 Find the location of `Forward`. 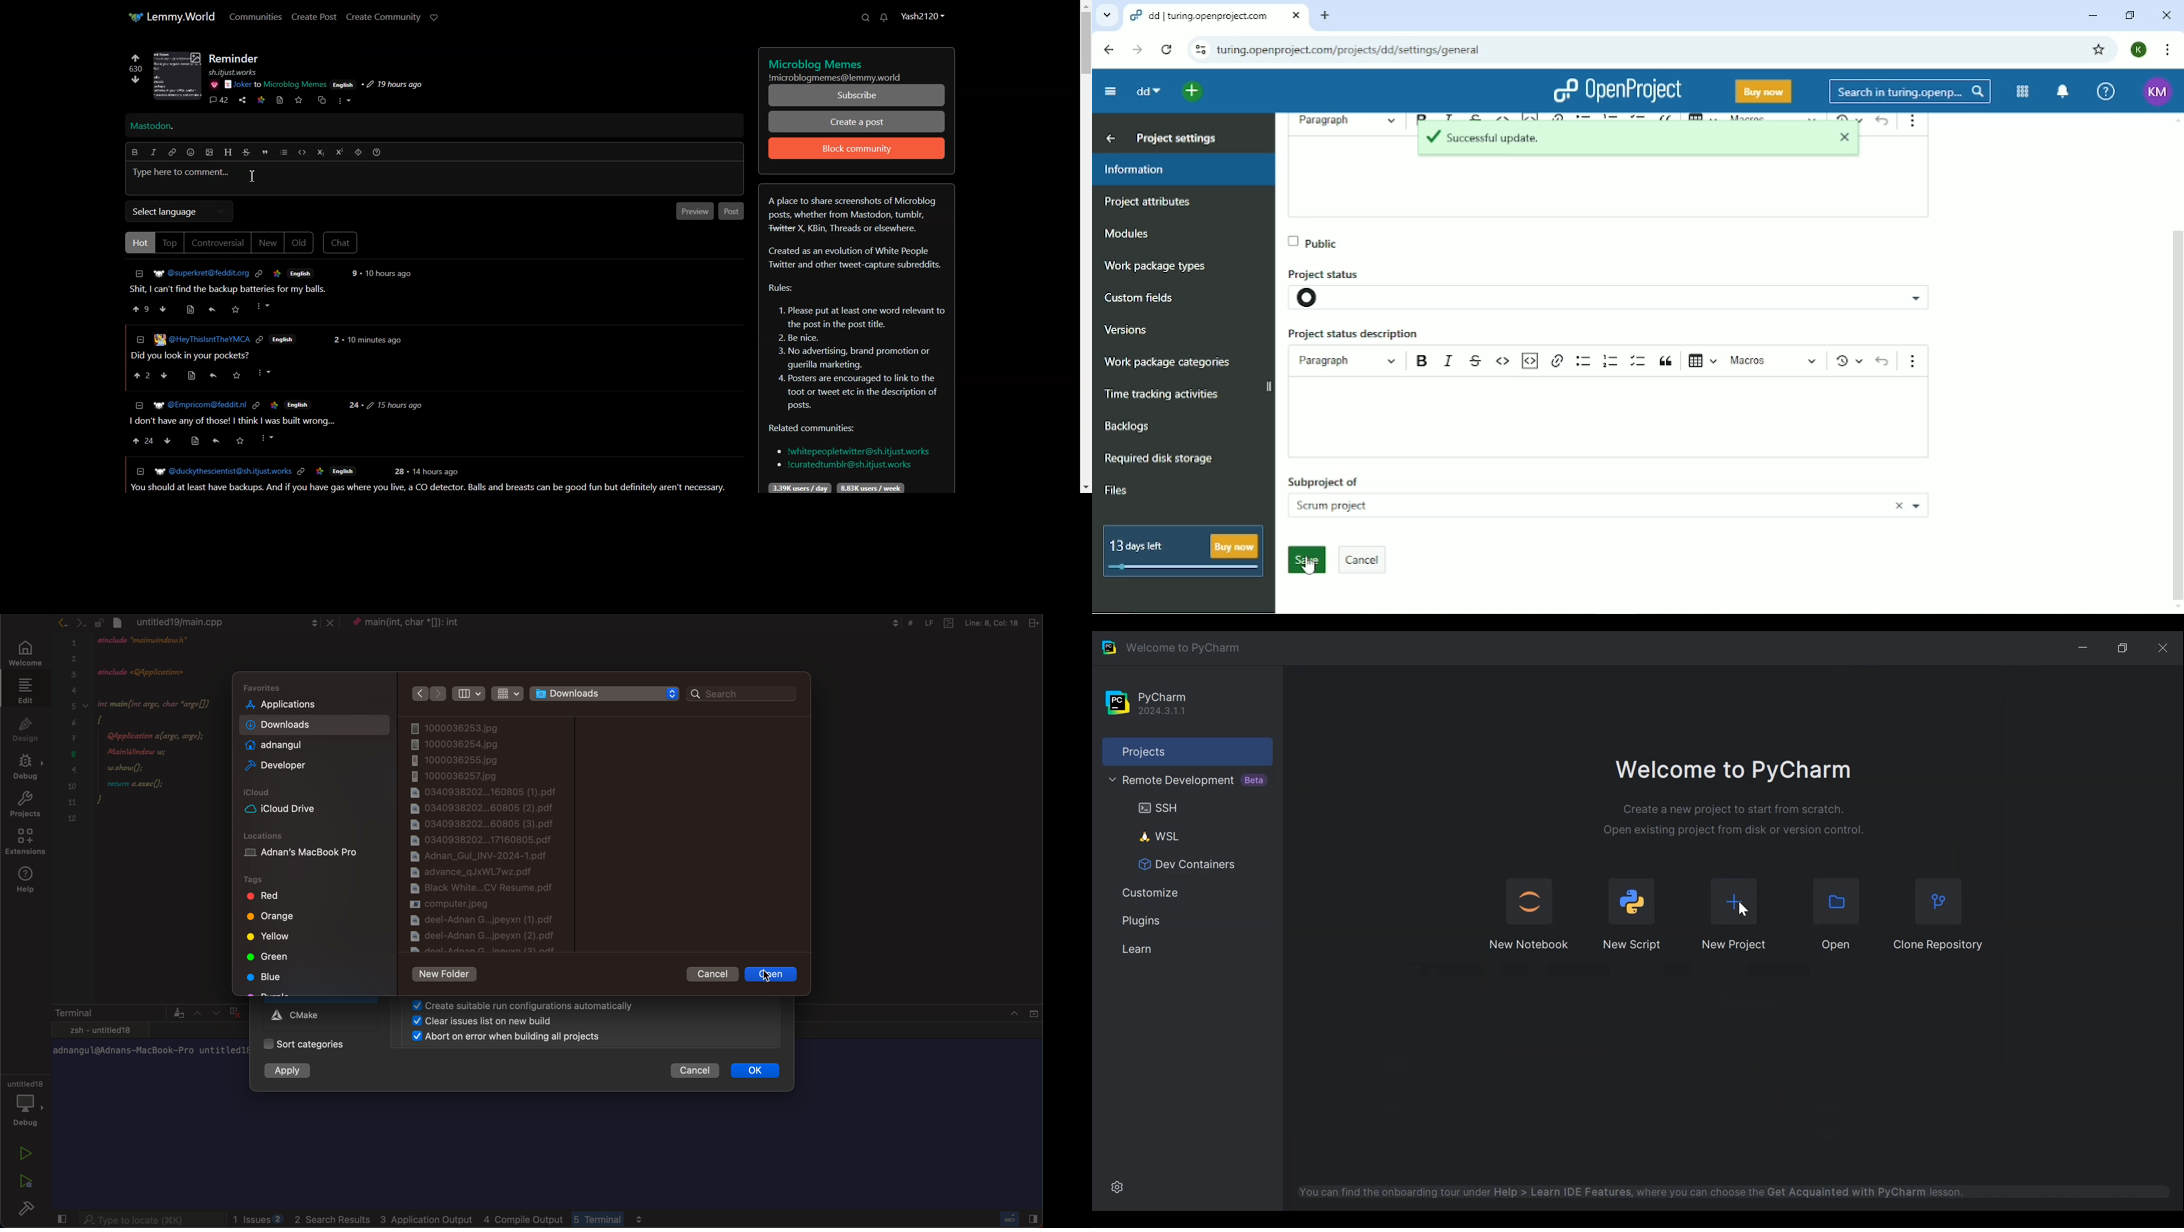

Forward is located at coordinates (1137, 51).